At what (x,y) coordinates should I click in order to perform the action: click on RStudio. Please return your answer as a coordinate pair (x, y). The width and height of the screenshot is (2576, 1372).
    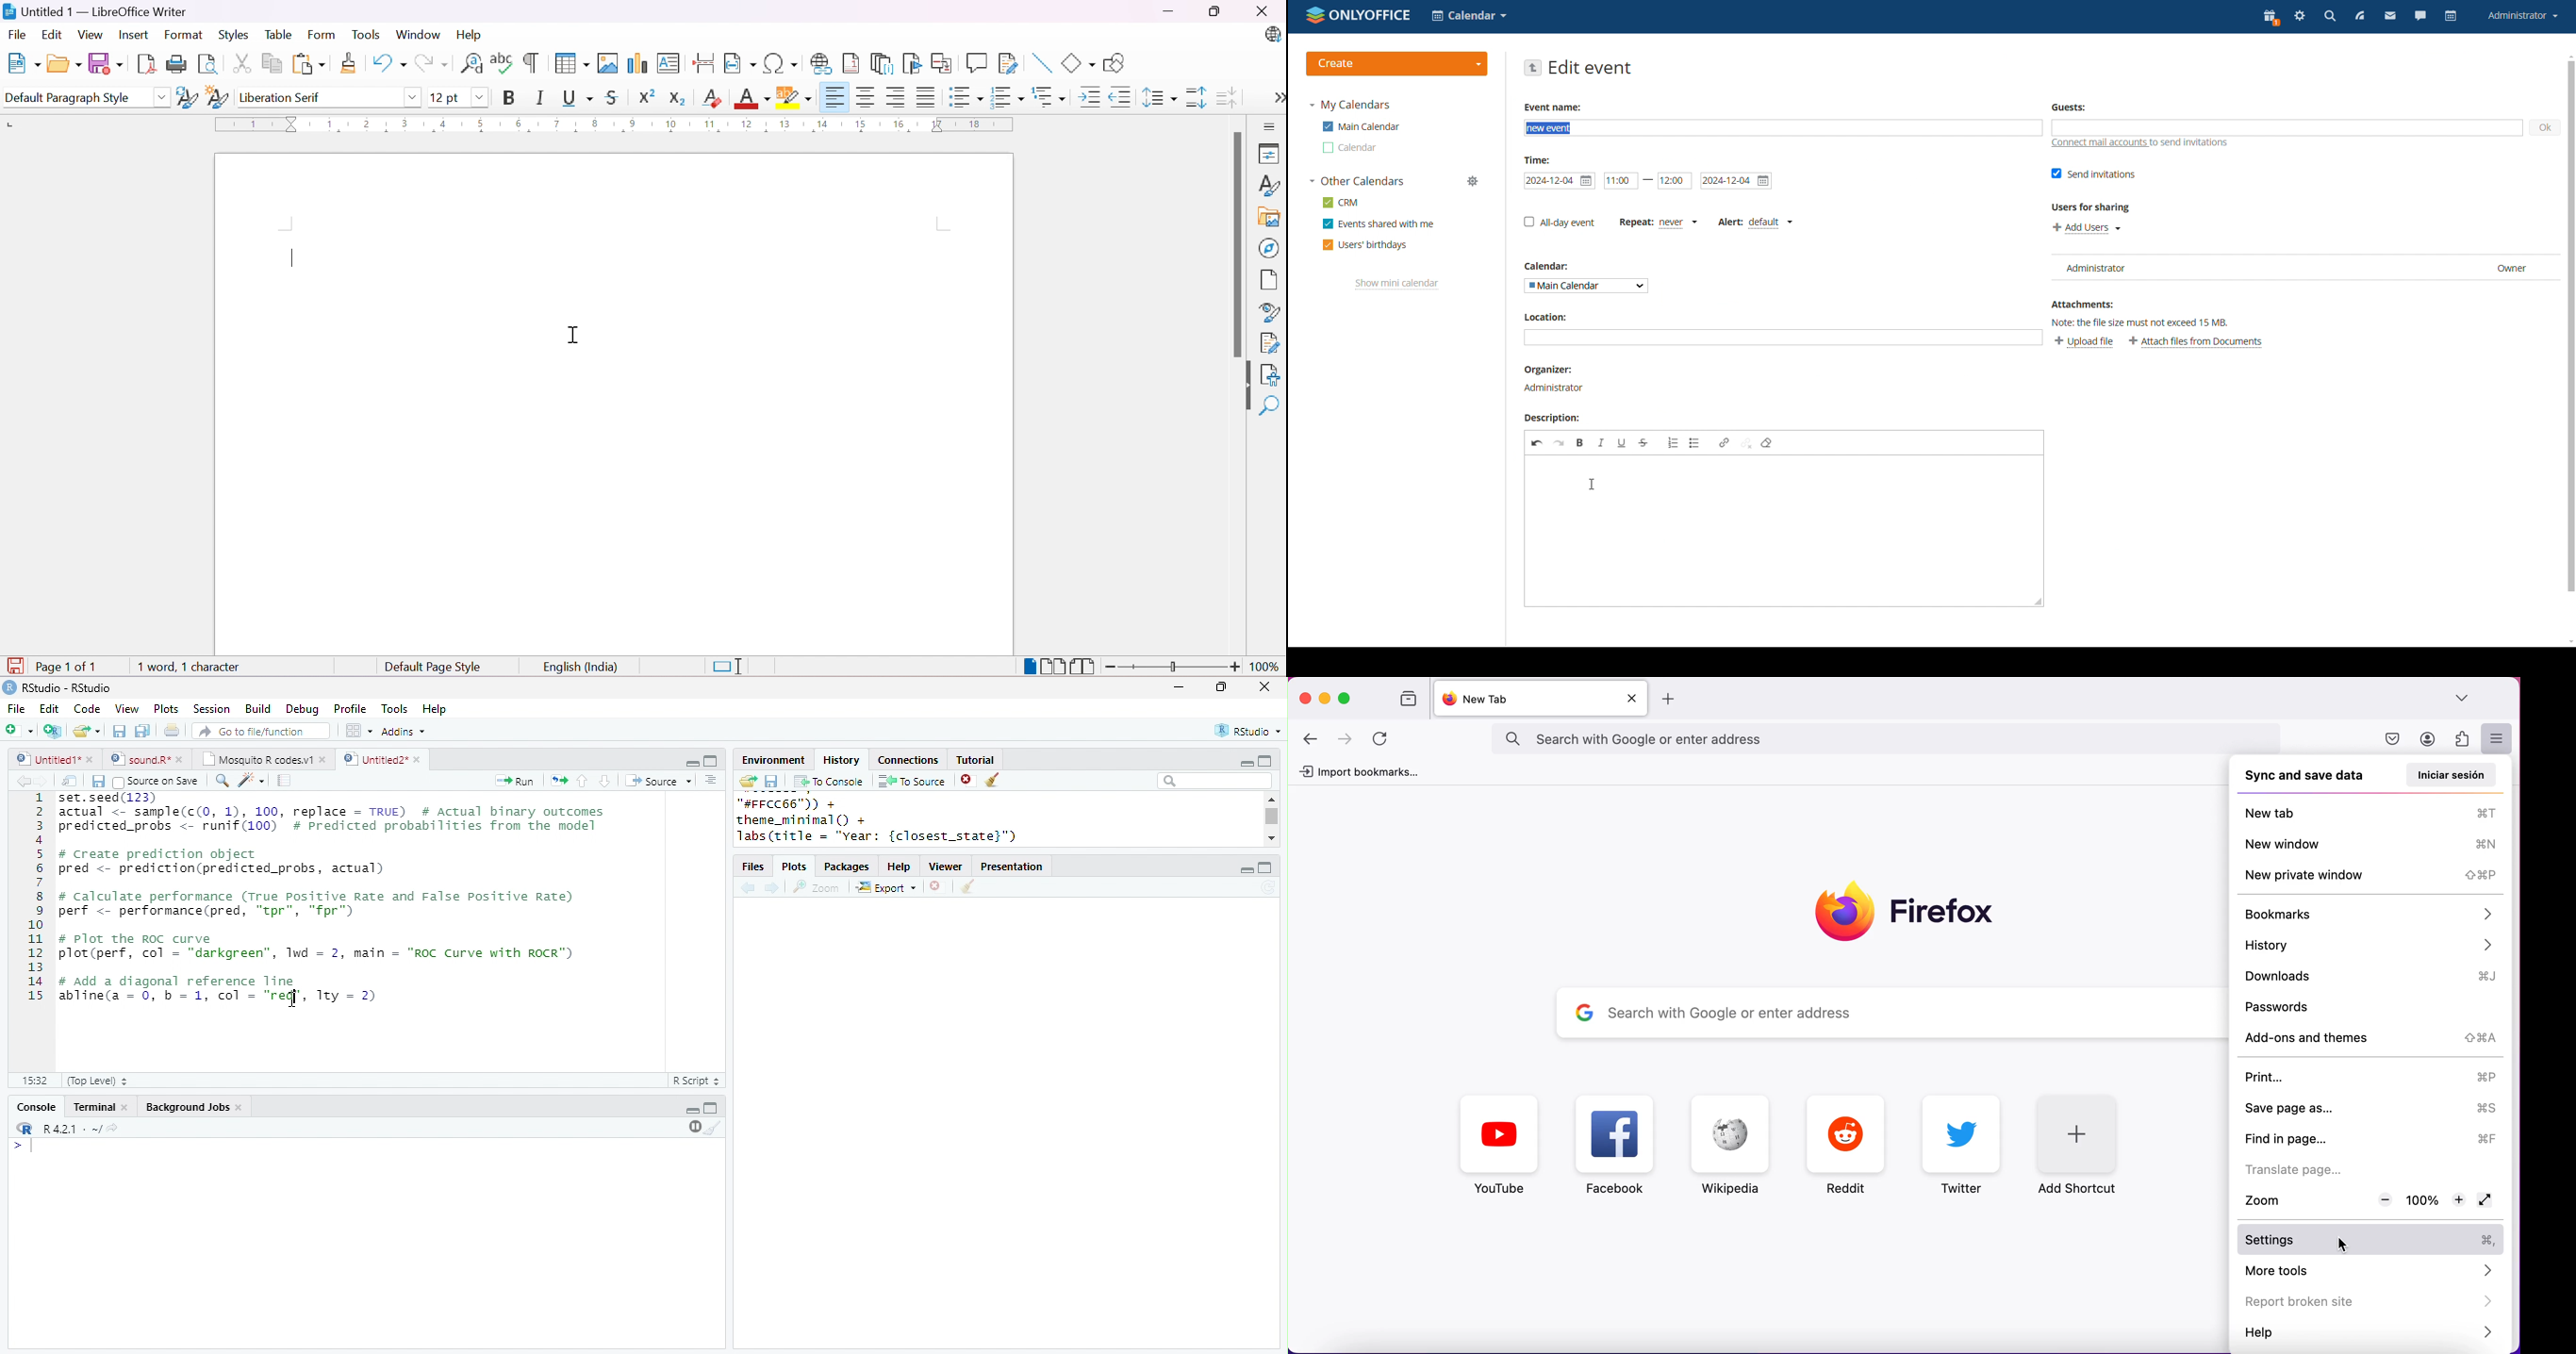
    Looking at the image, I should click on (1250, 730).